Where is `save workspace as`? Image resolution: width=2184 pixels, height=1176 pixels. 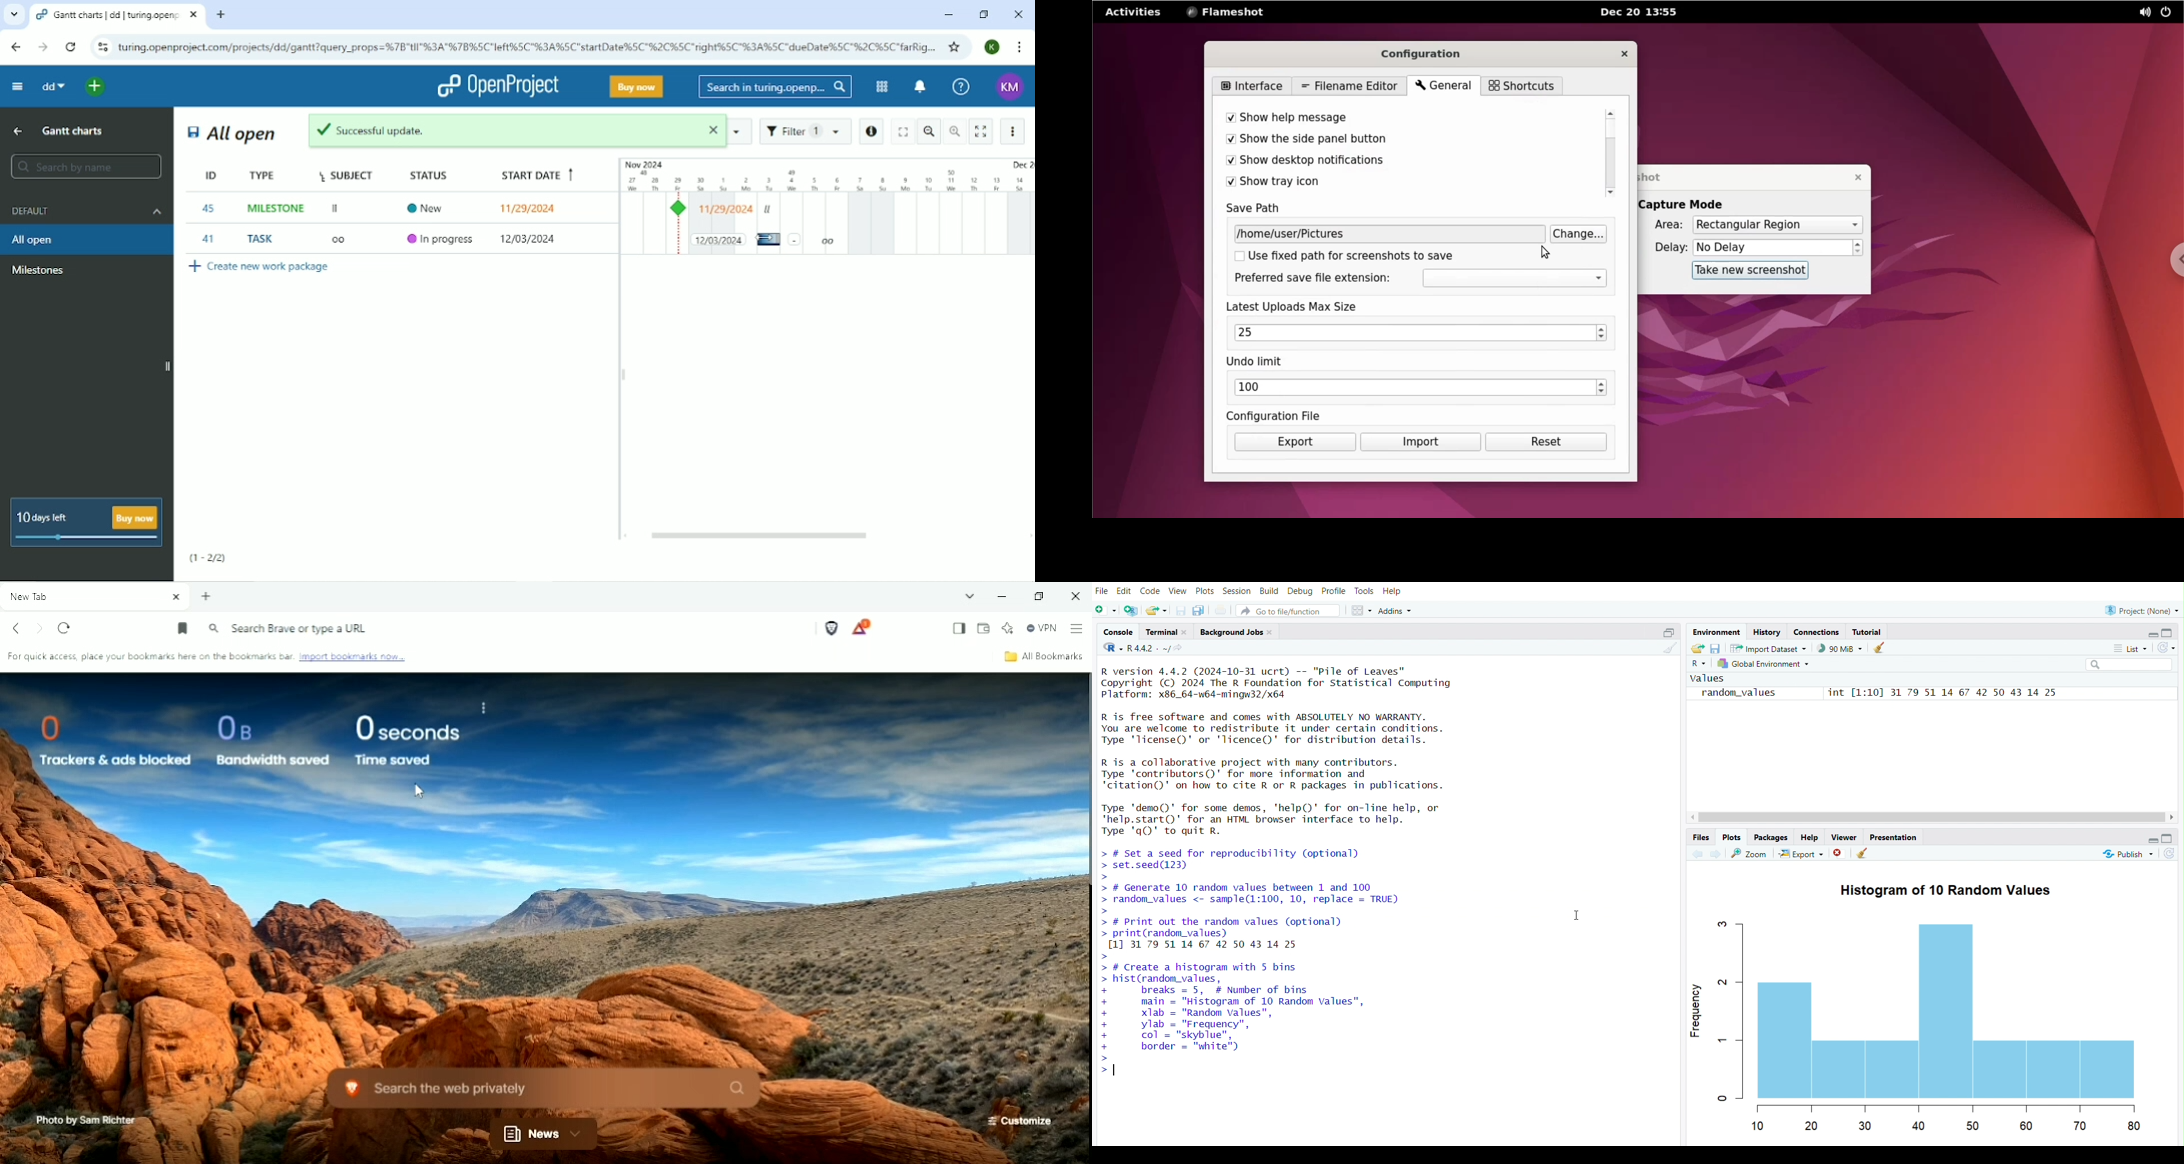
save workspace as is located at coordinates (1716, 649).